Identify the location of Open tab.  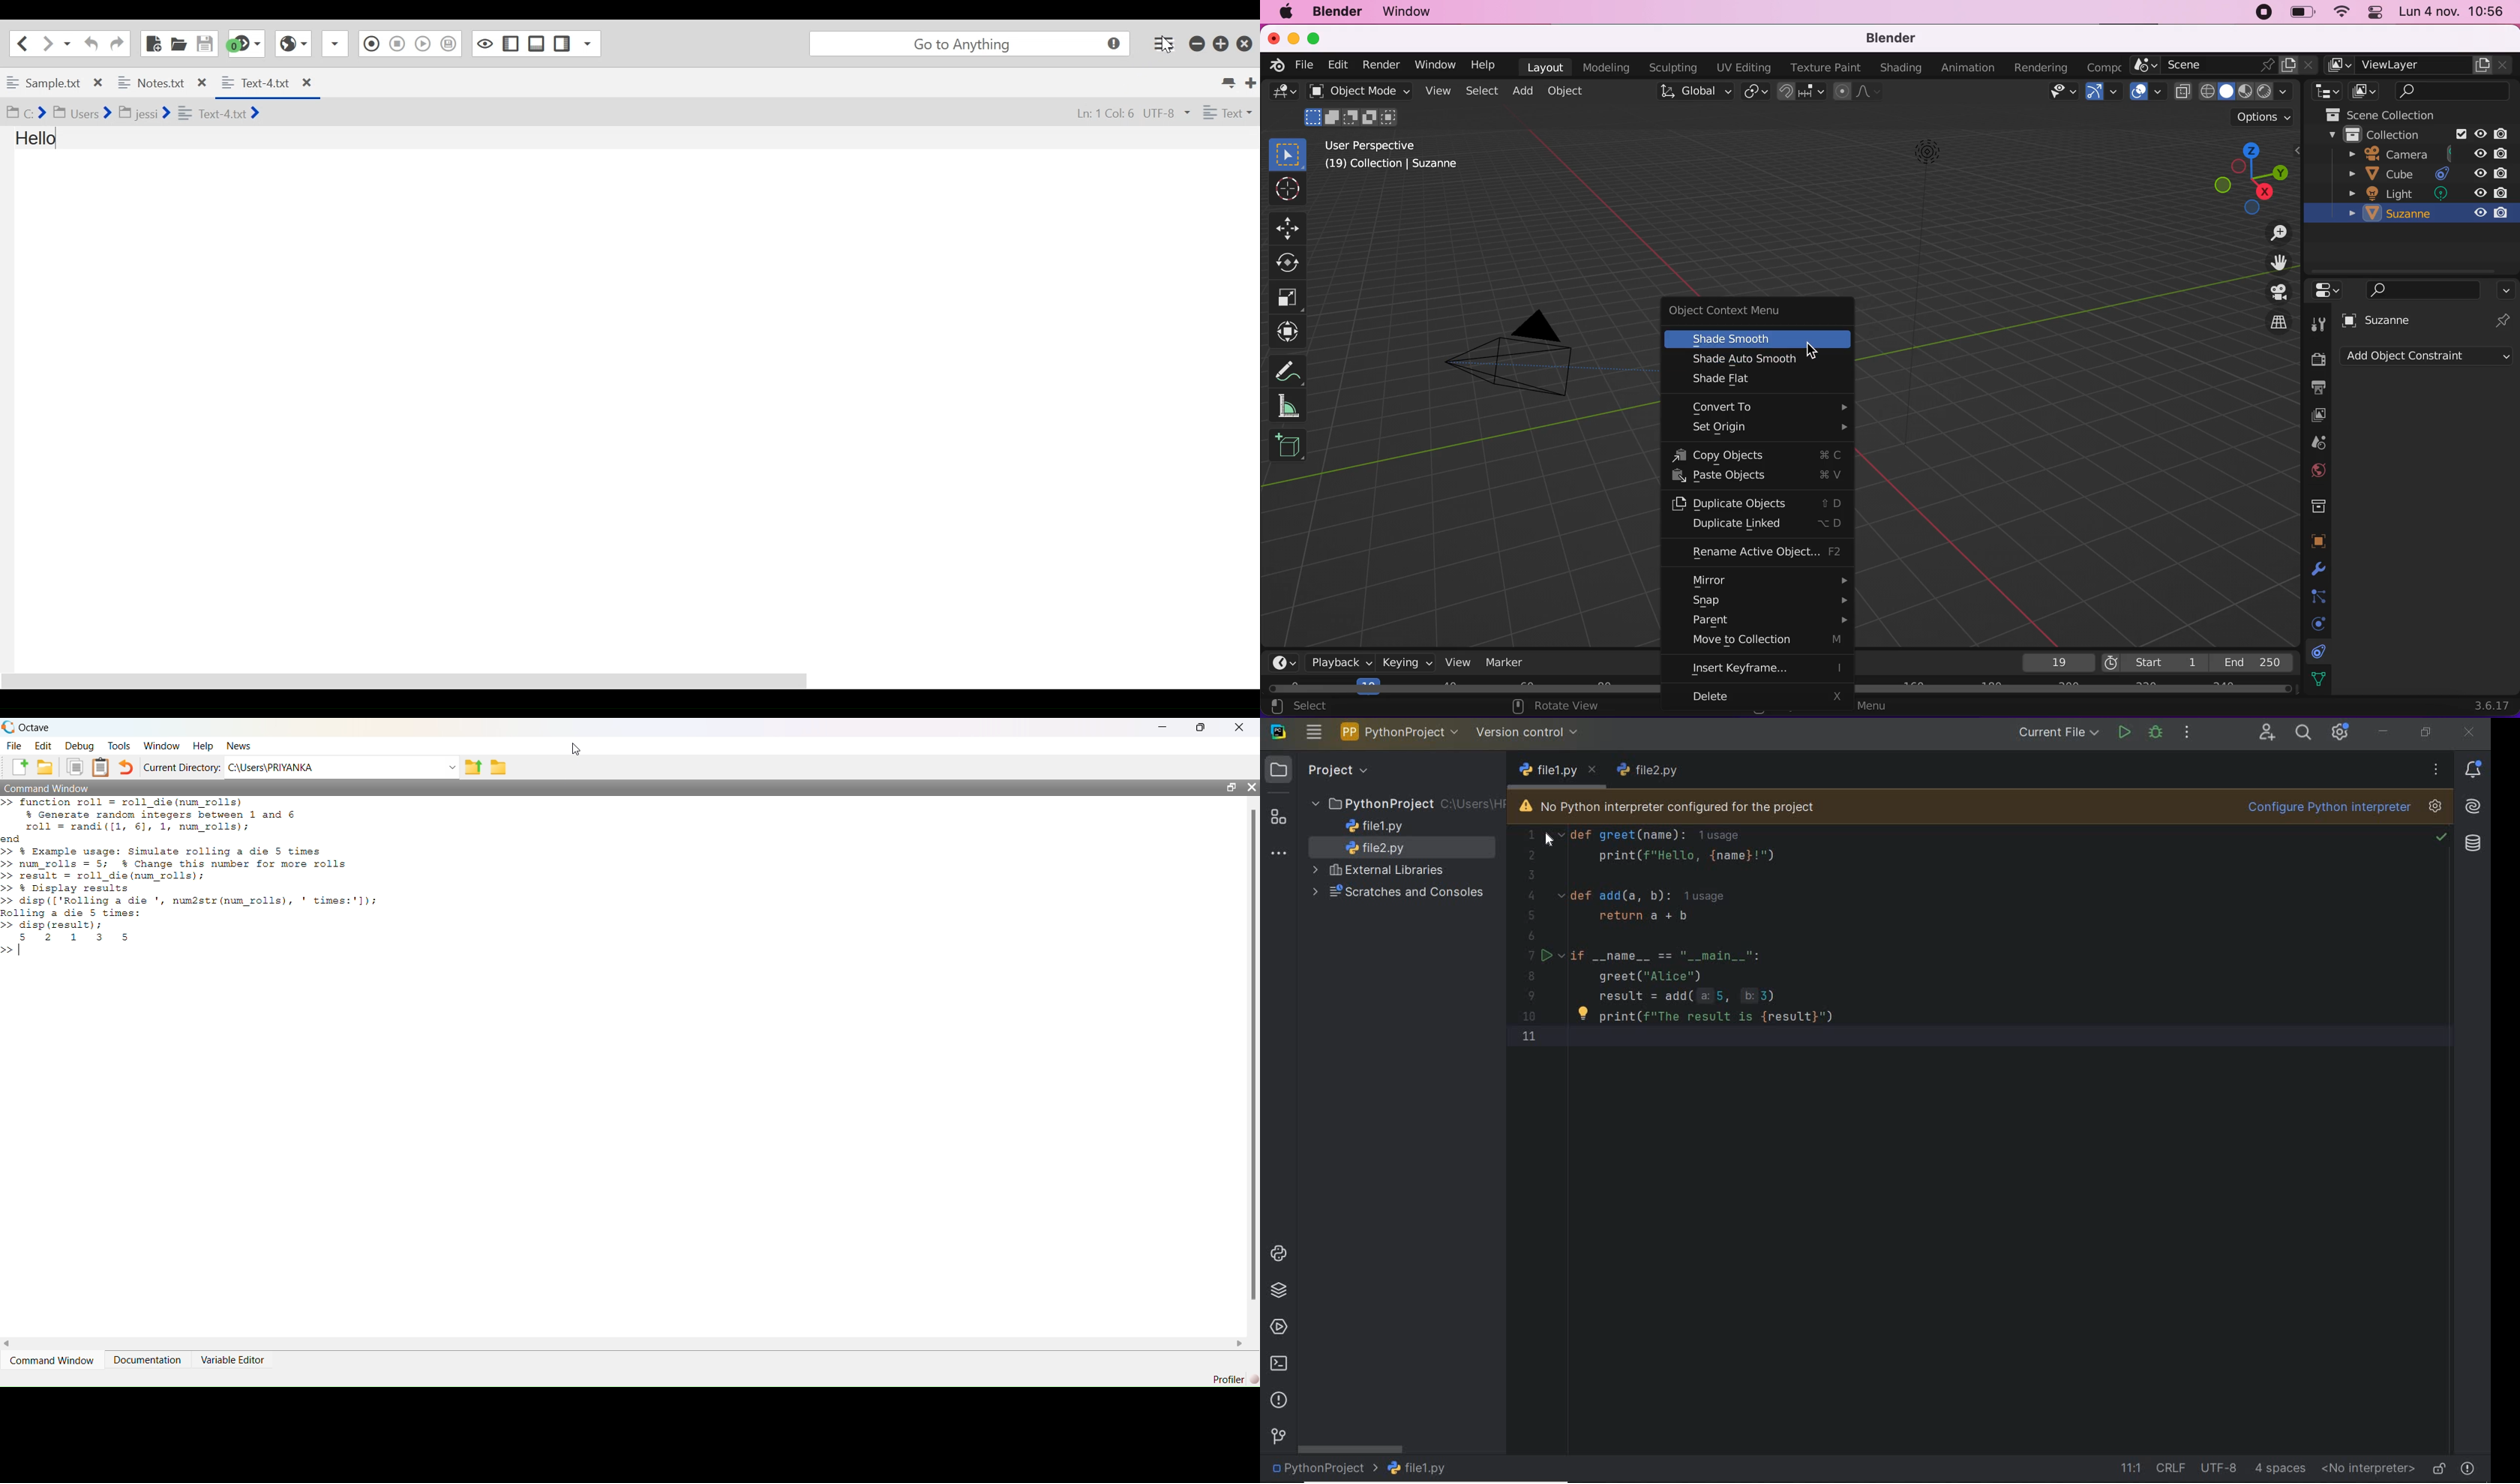
(107, 84).